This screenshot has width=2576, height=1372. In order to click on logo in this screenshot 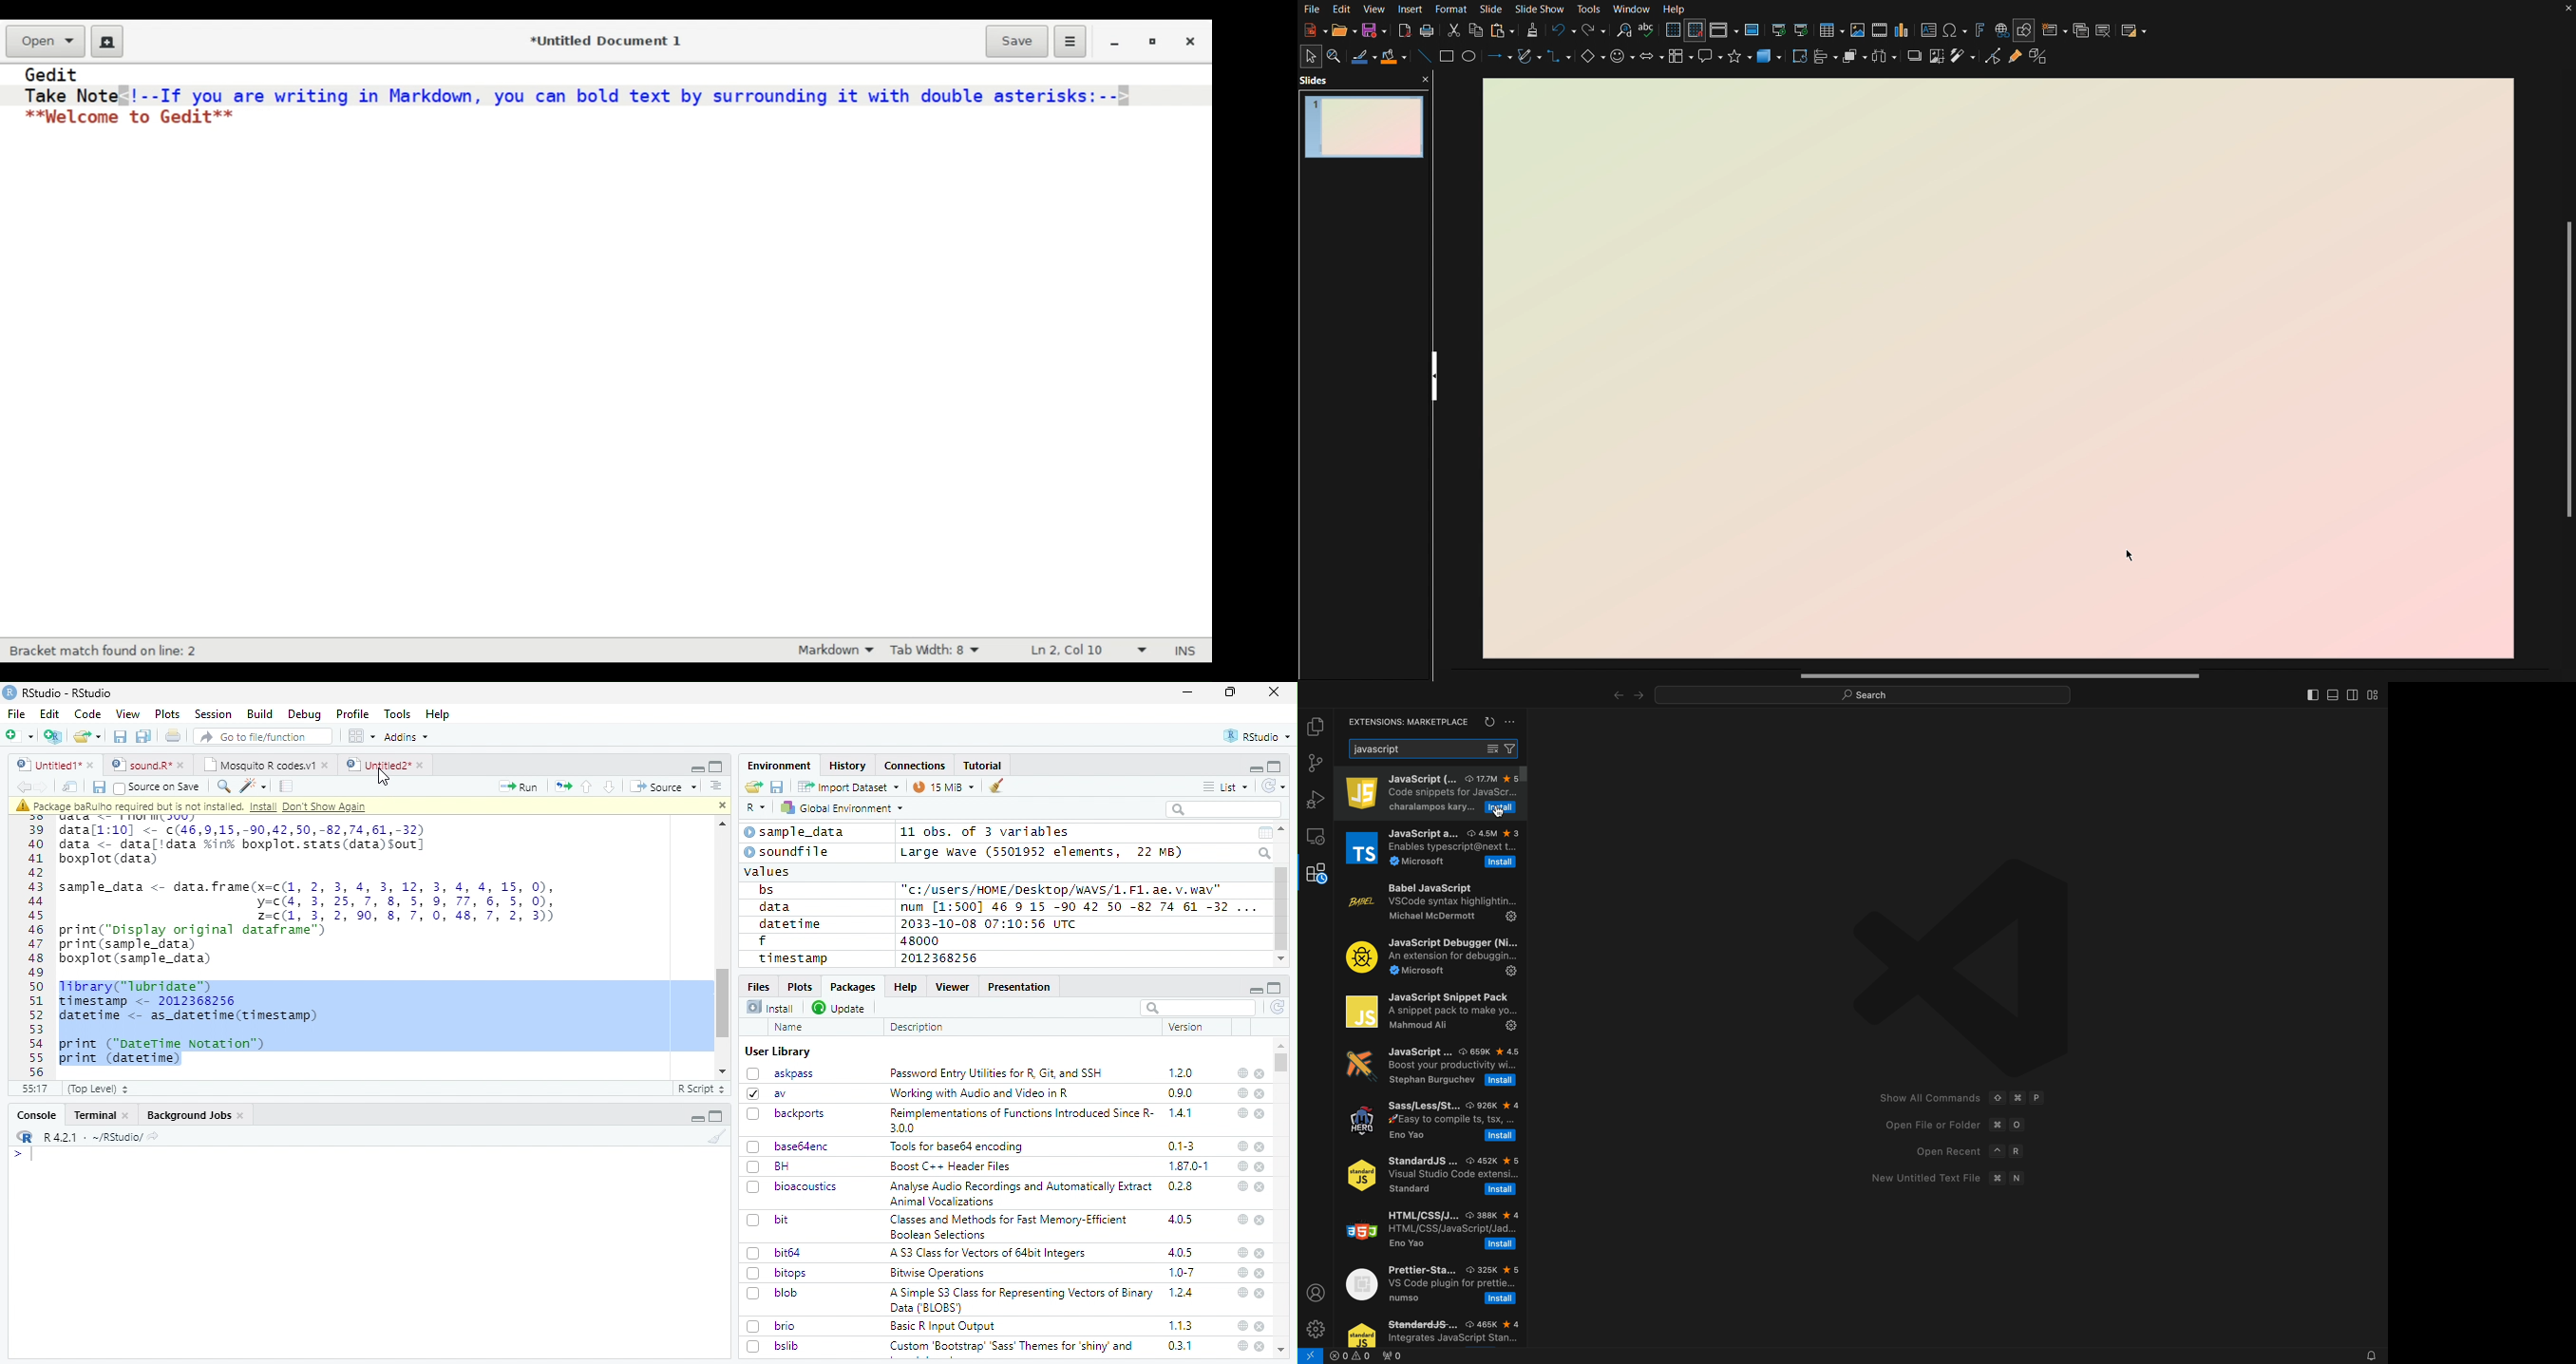, I will do `click(9, 692)`.